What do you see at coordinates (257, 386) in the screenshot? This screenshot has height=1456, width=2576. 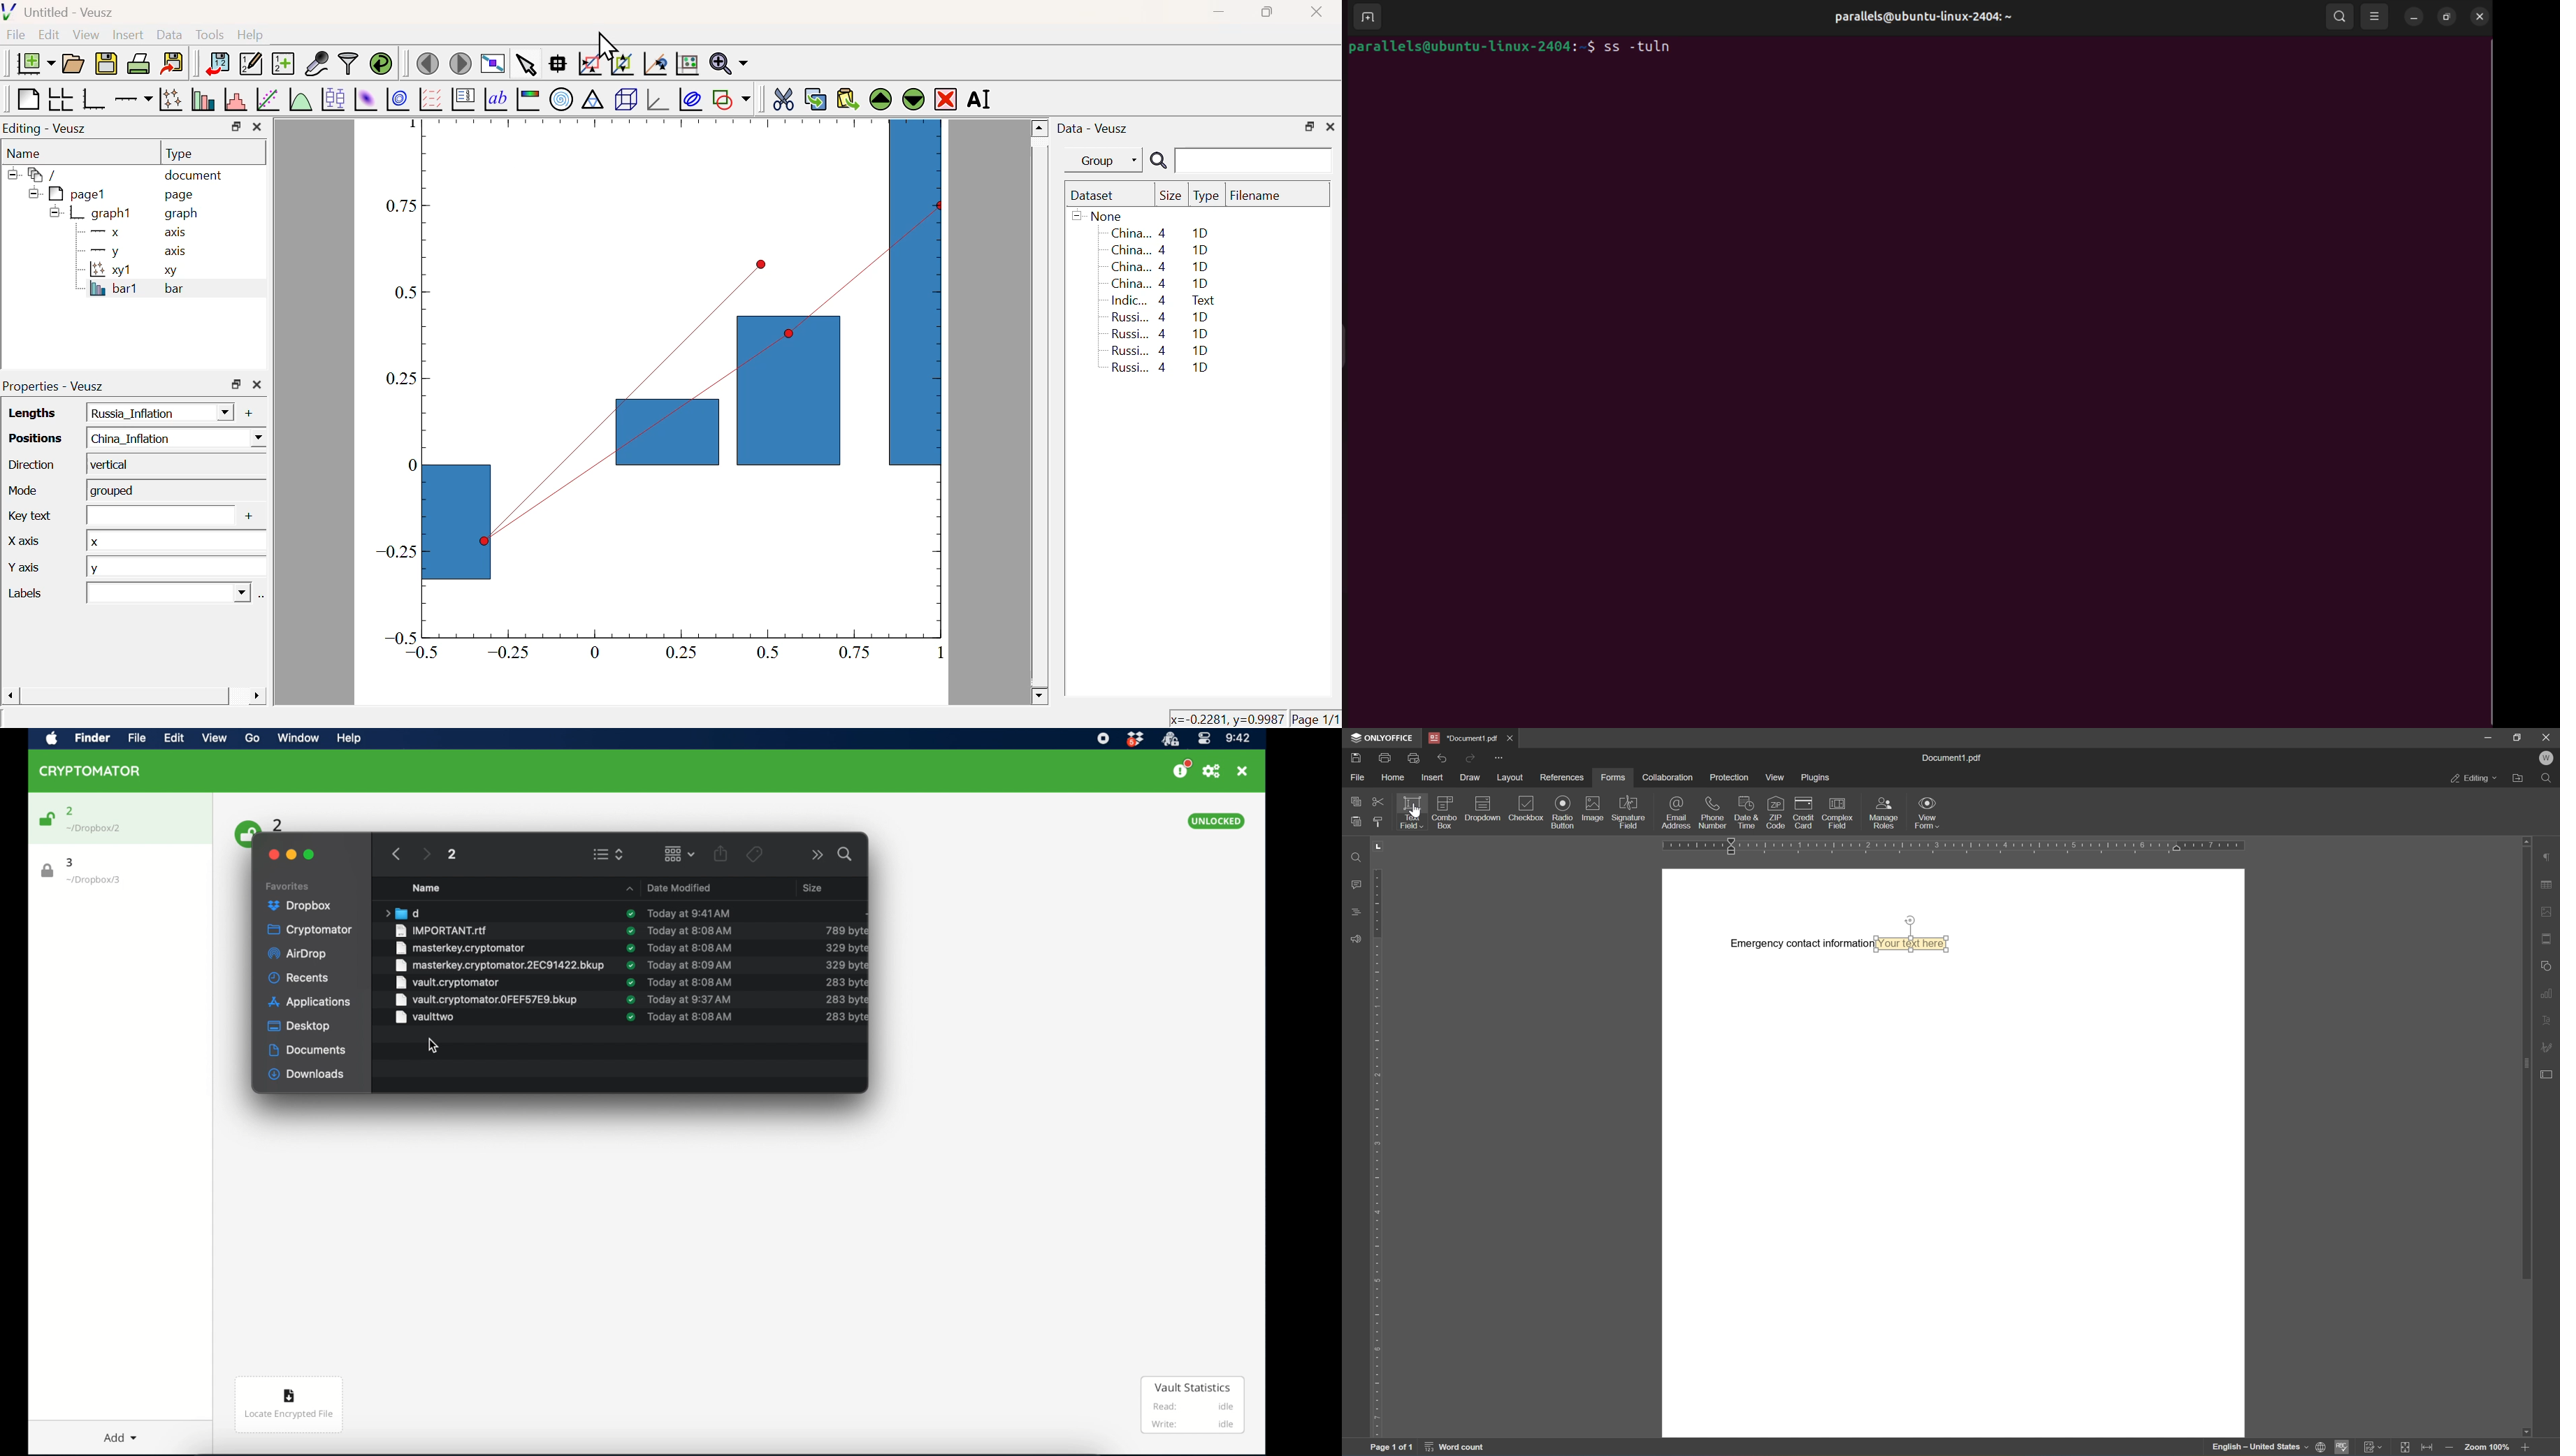 I see `Close` at bounding box center [257, 386].